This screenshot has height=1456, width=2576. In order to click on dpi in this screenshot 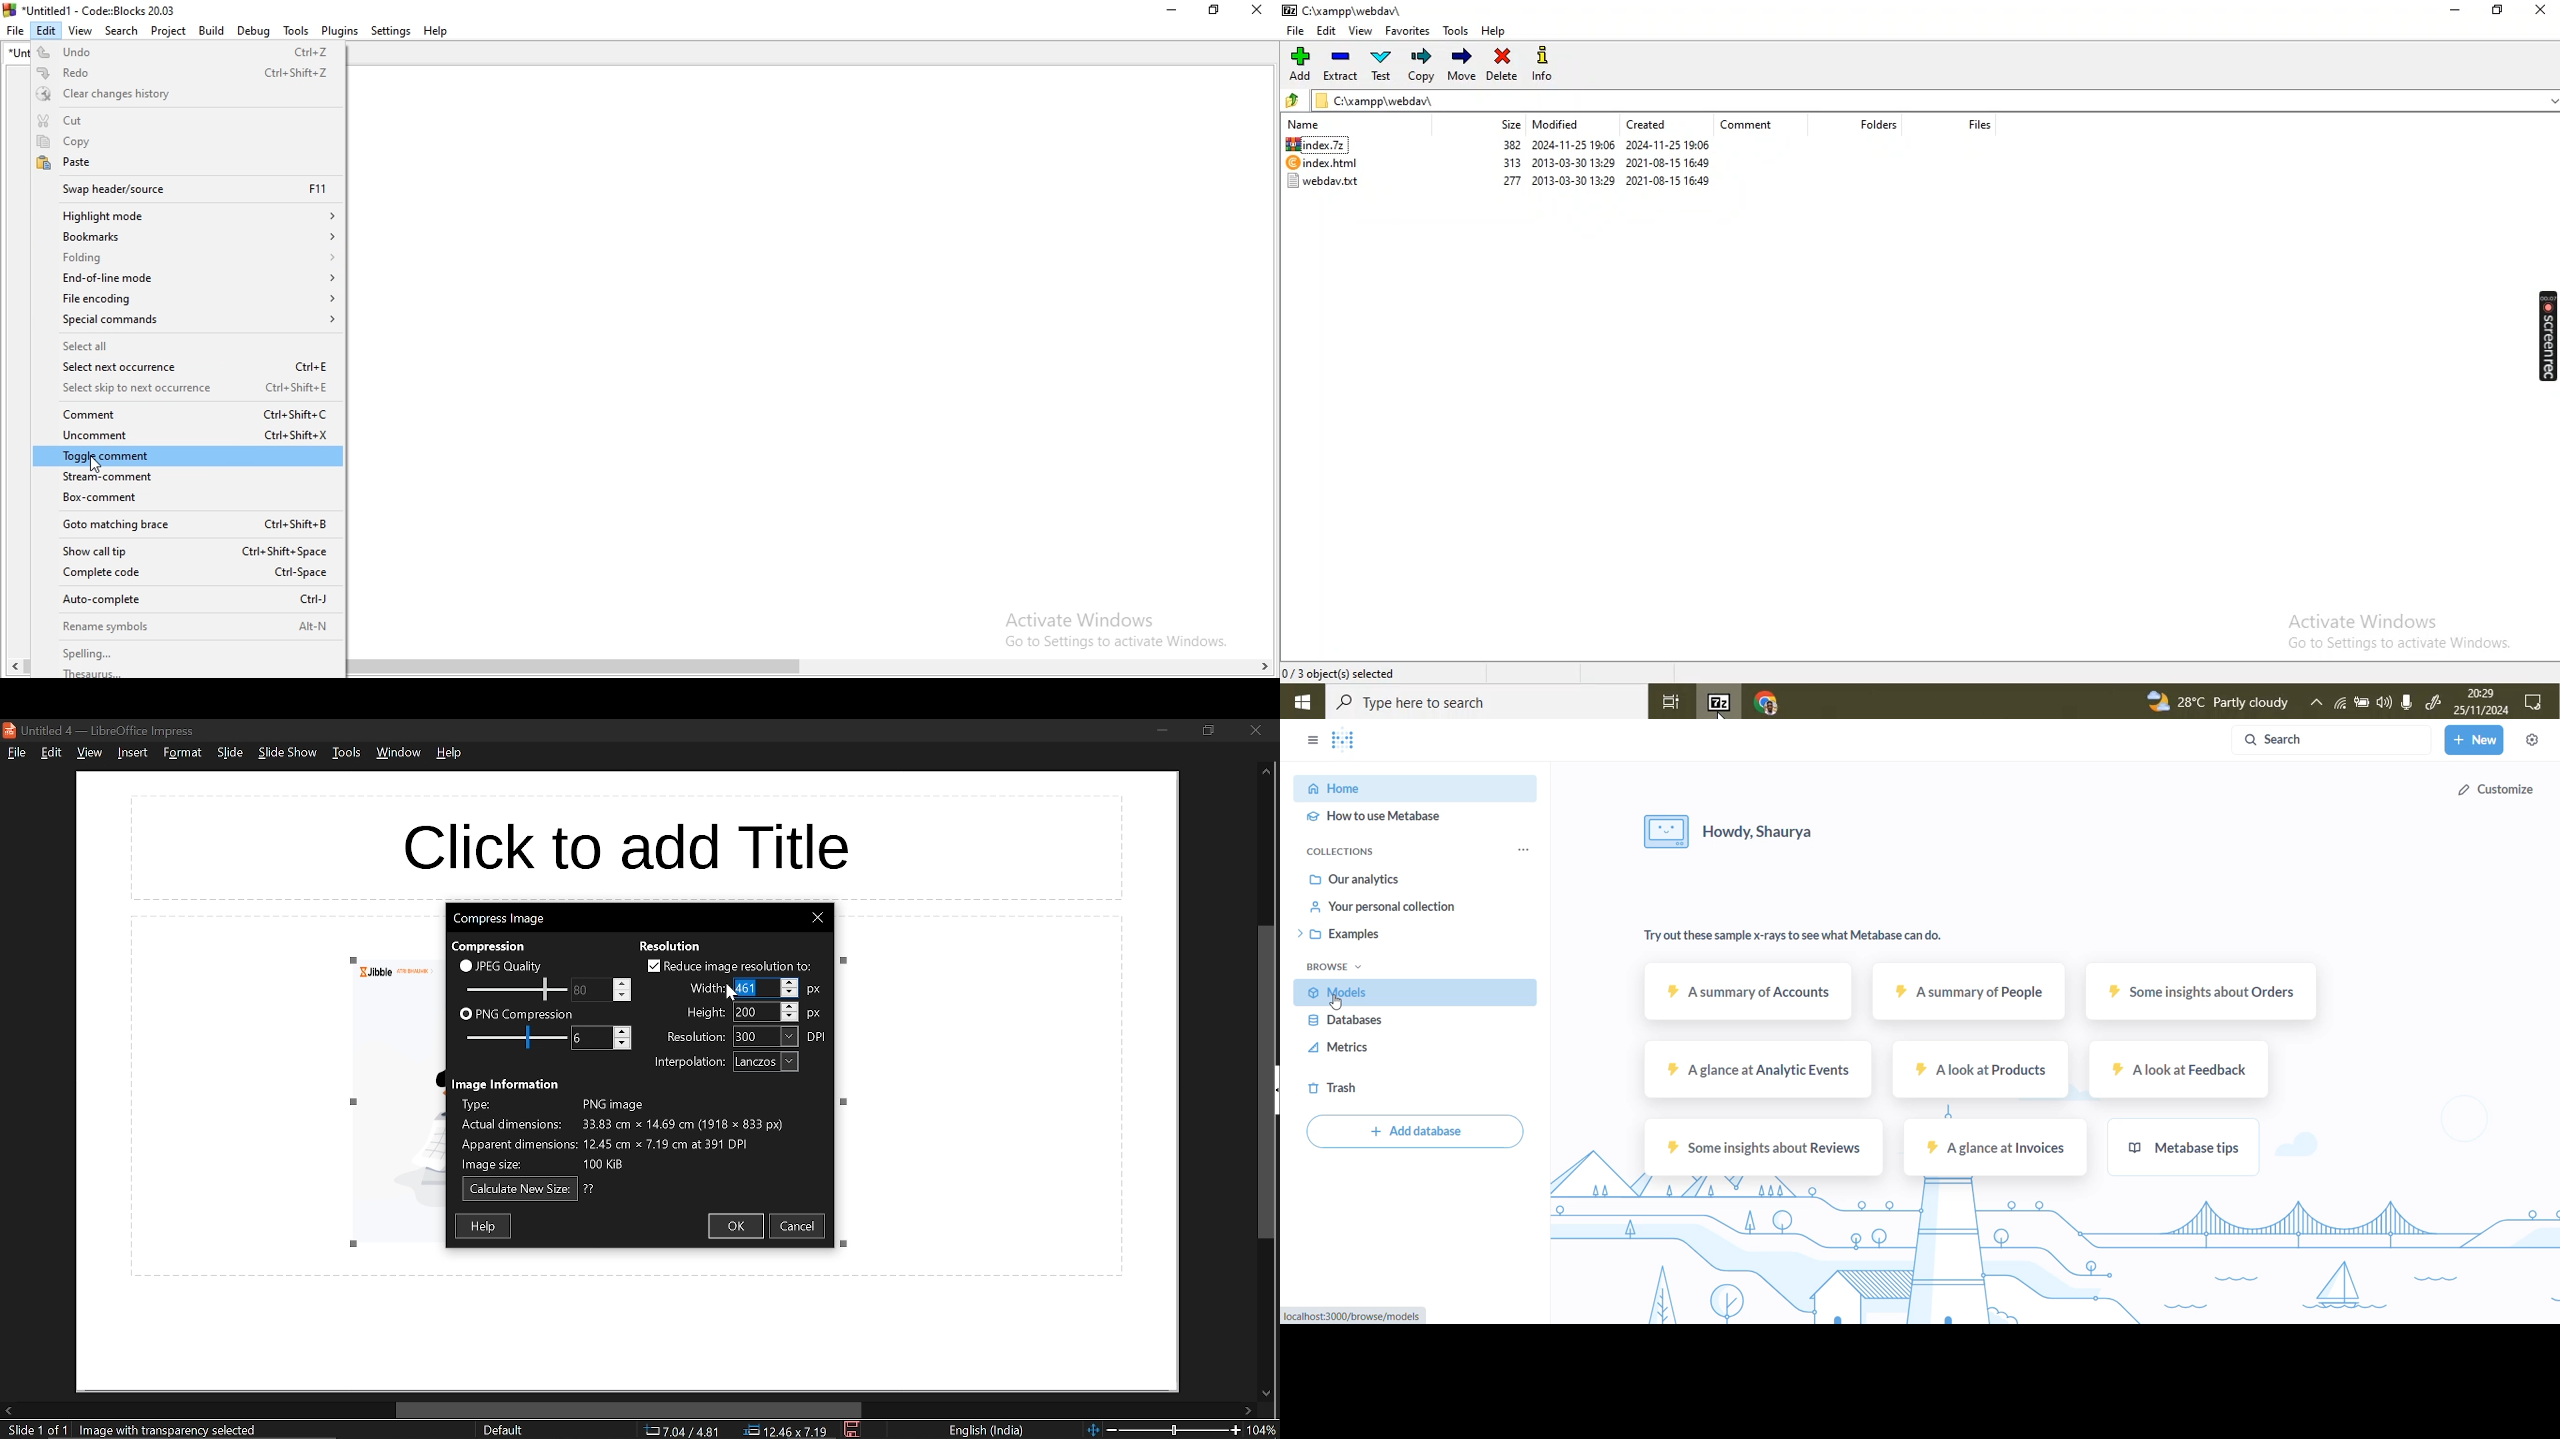, I will do `click(819, 1037)`.